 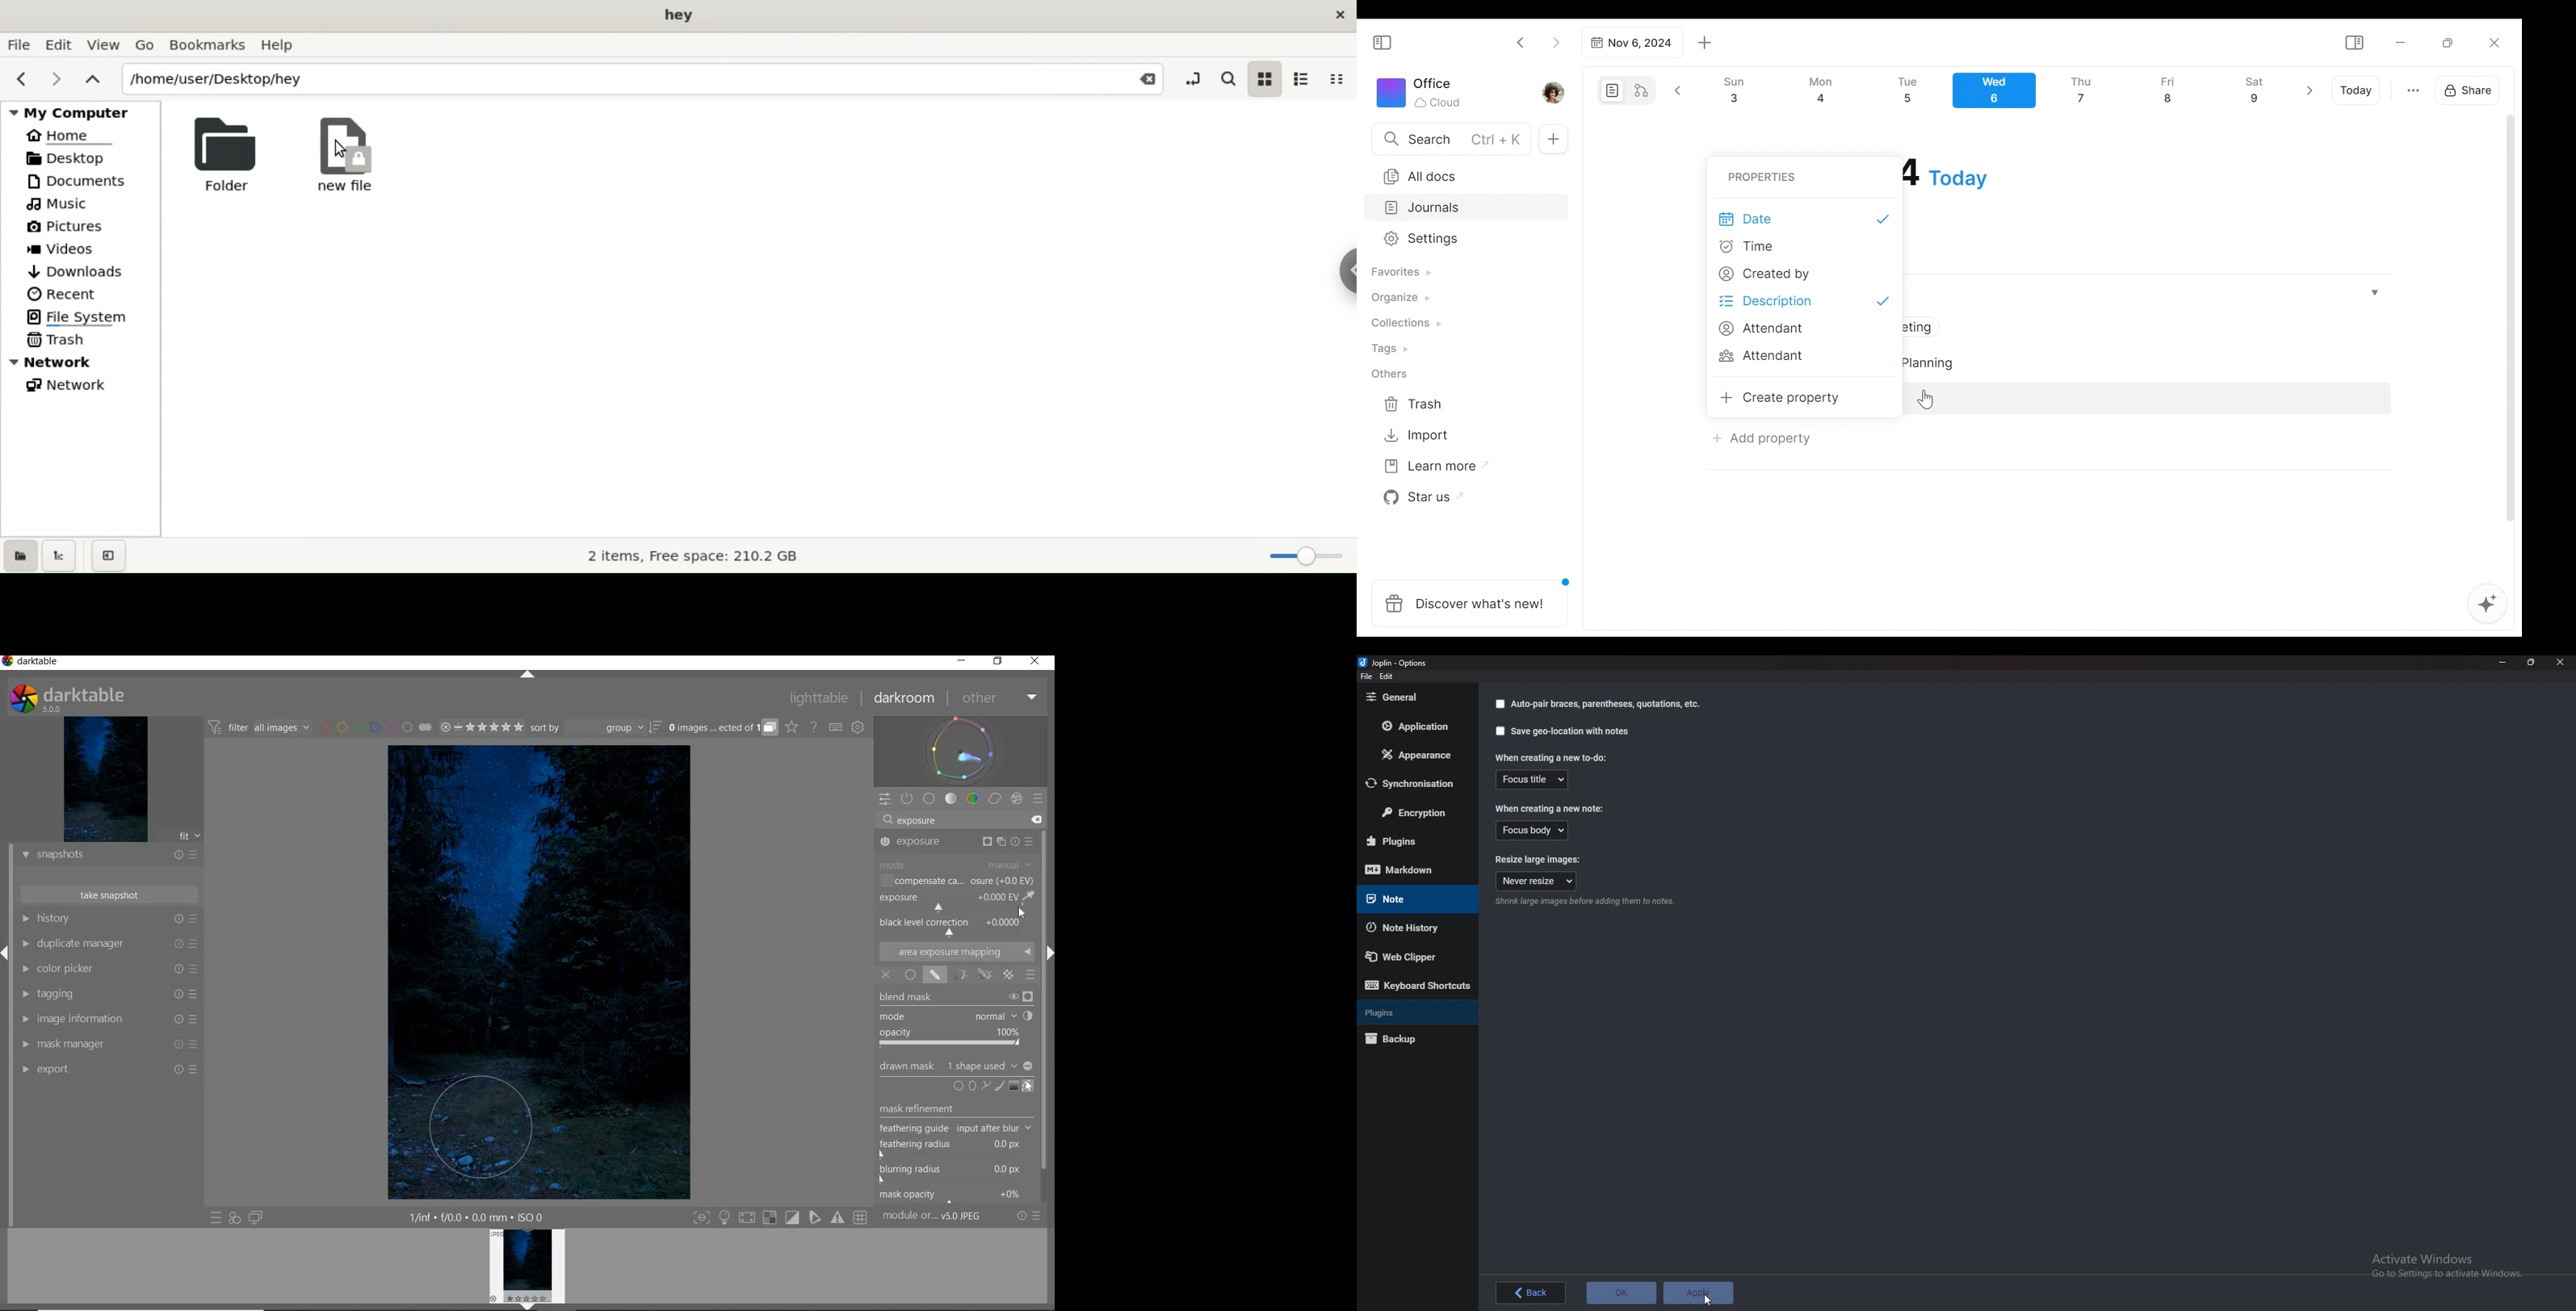 What do you see at coordinates (1498, 731) in the screenshot?
I see `Checkbox ` at bounding box center [1498, 731].